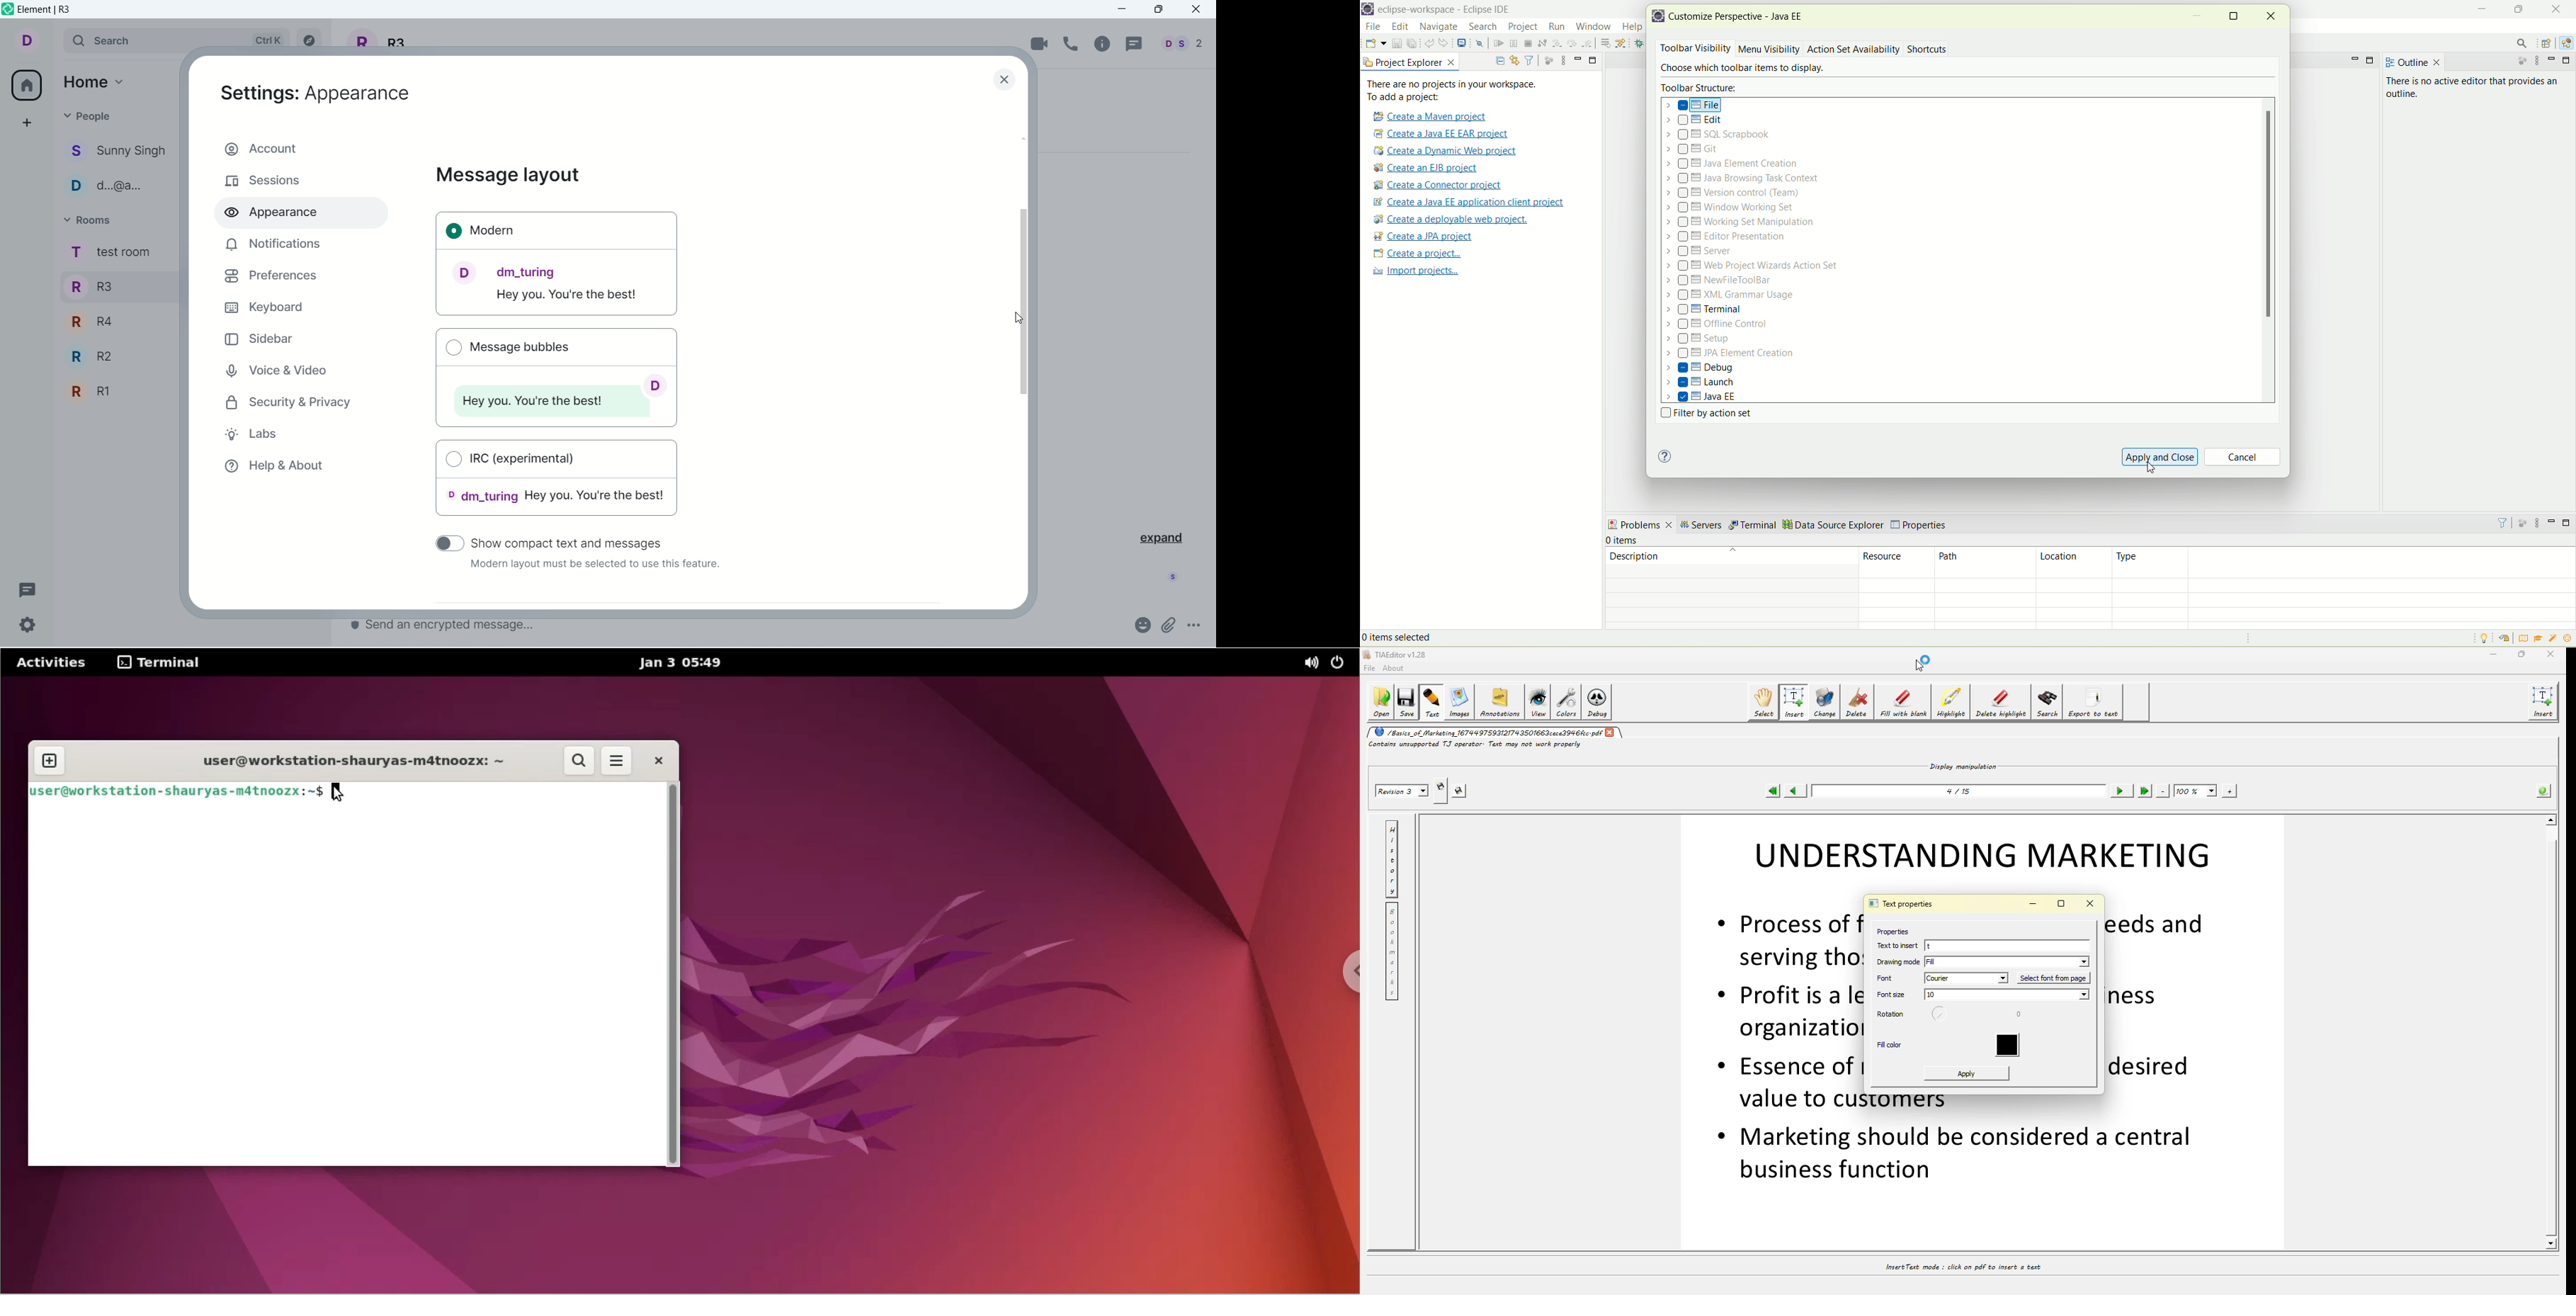 The image size is (2576, 1316). Describe the element at coordinates (1962, 790) in the screenshot. I see `4/15` at that location.